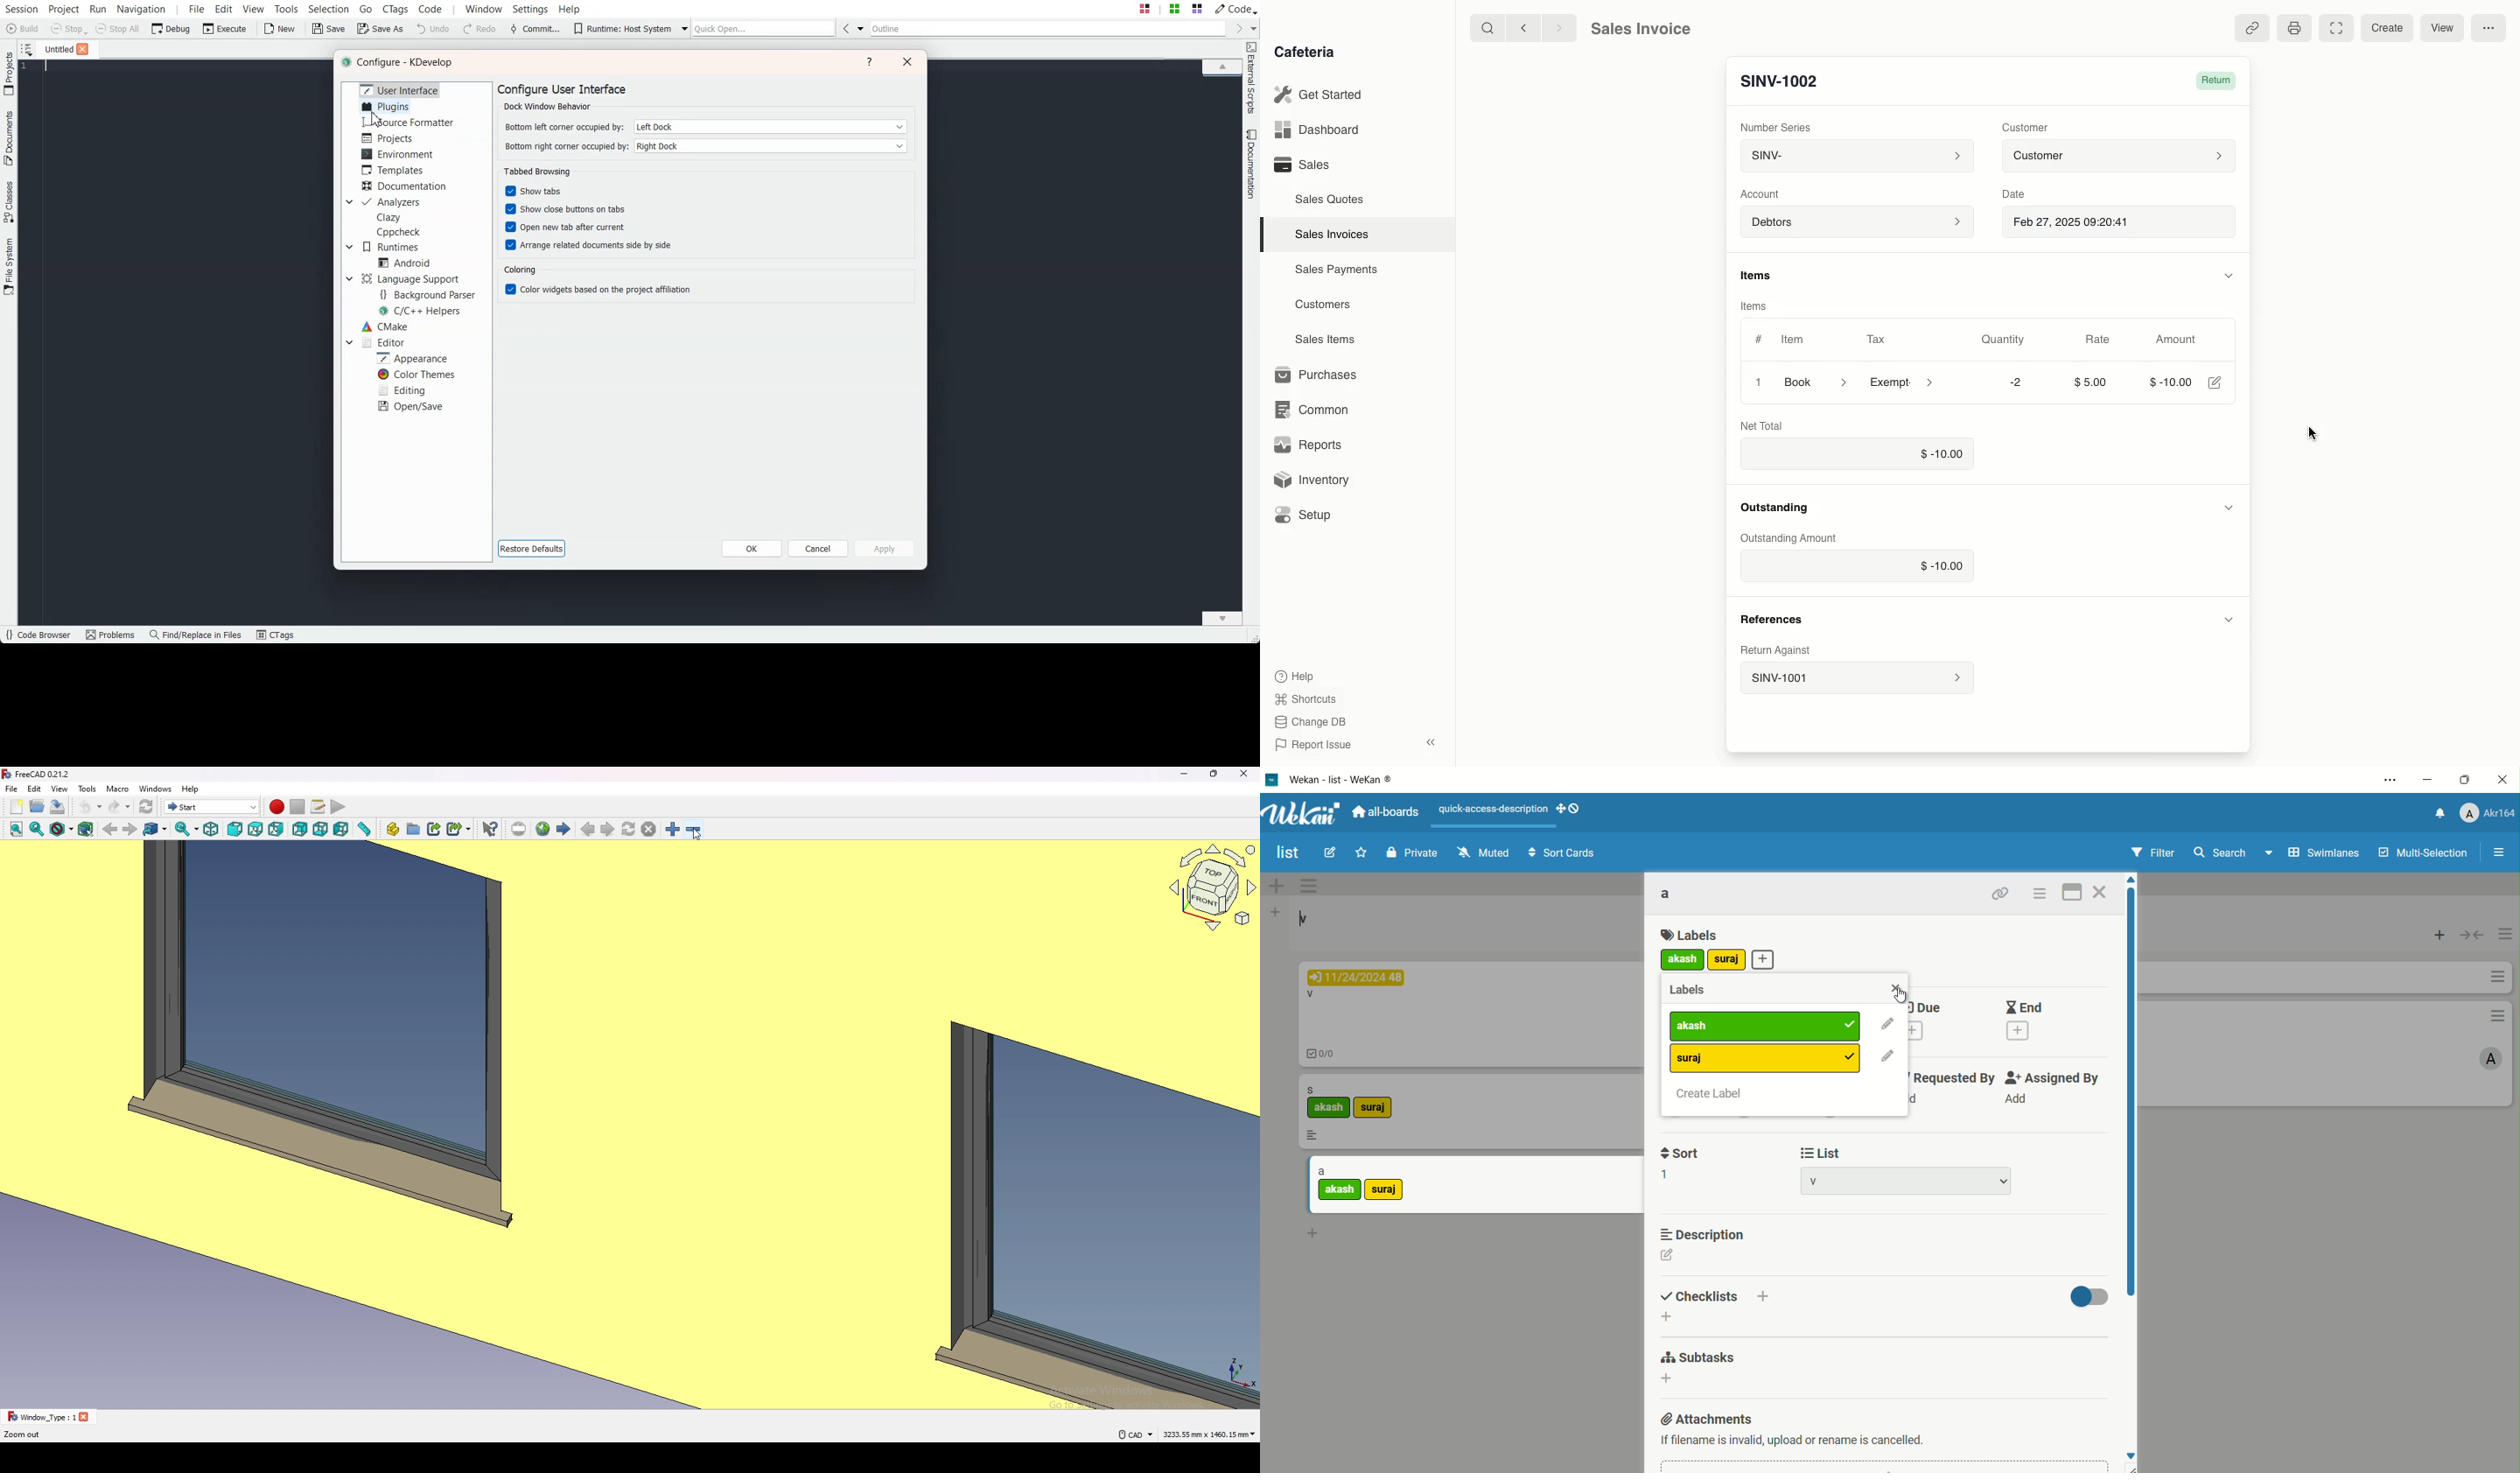  What do you see at coordinates (2219, 81) in the screenshot?
I see `Return` at bounding box center [2219, 81].